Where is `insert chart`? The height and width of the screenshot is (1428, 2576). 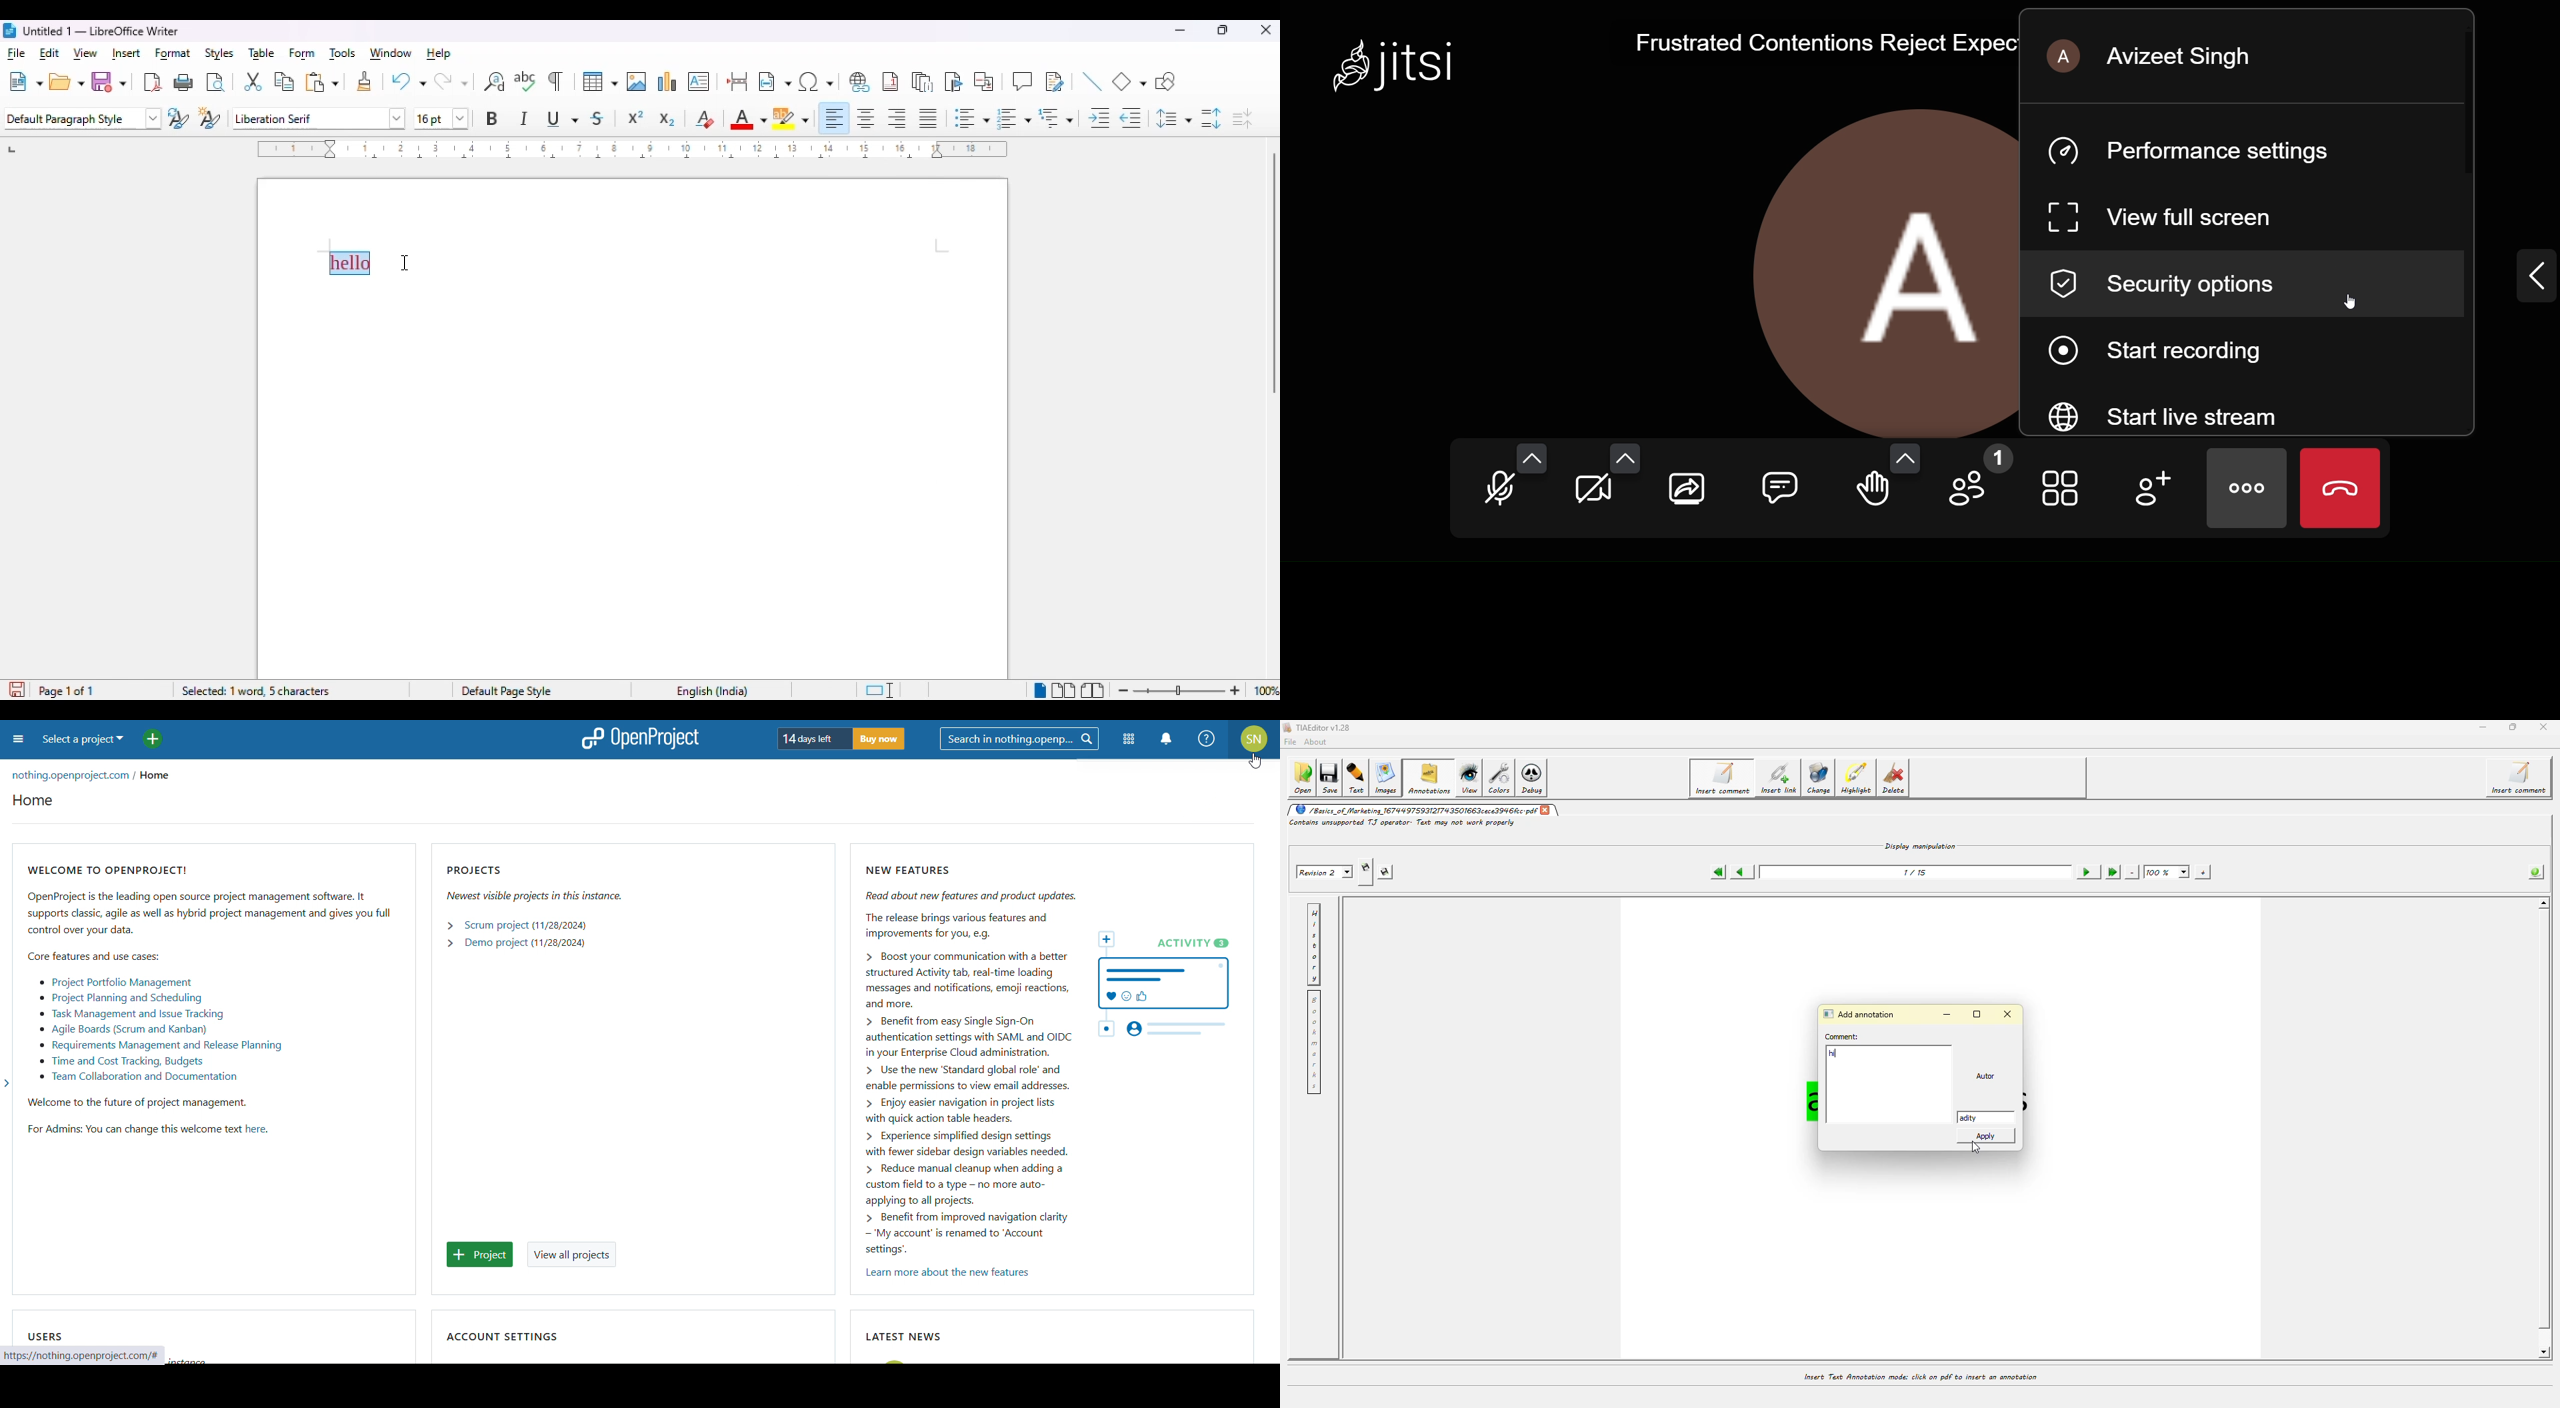
insert chart is located at coordinates (668, 81).